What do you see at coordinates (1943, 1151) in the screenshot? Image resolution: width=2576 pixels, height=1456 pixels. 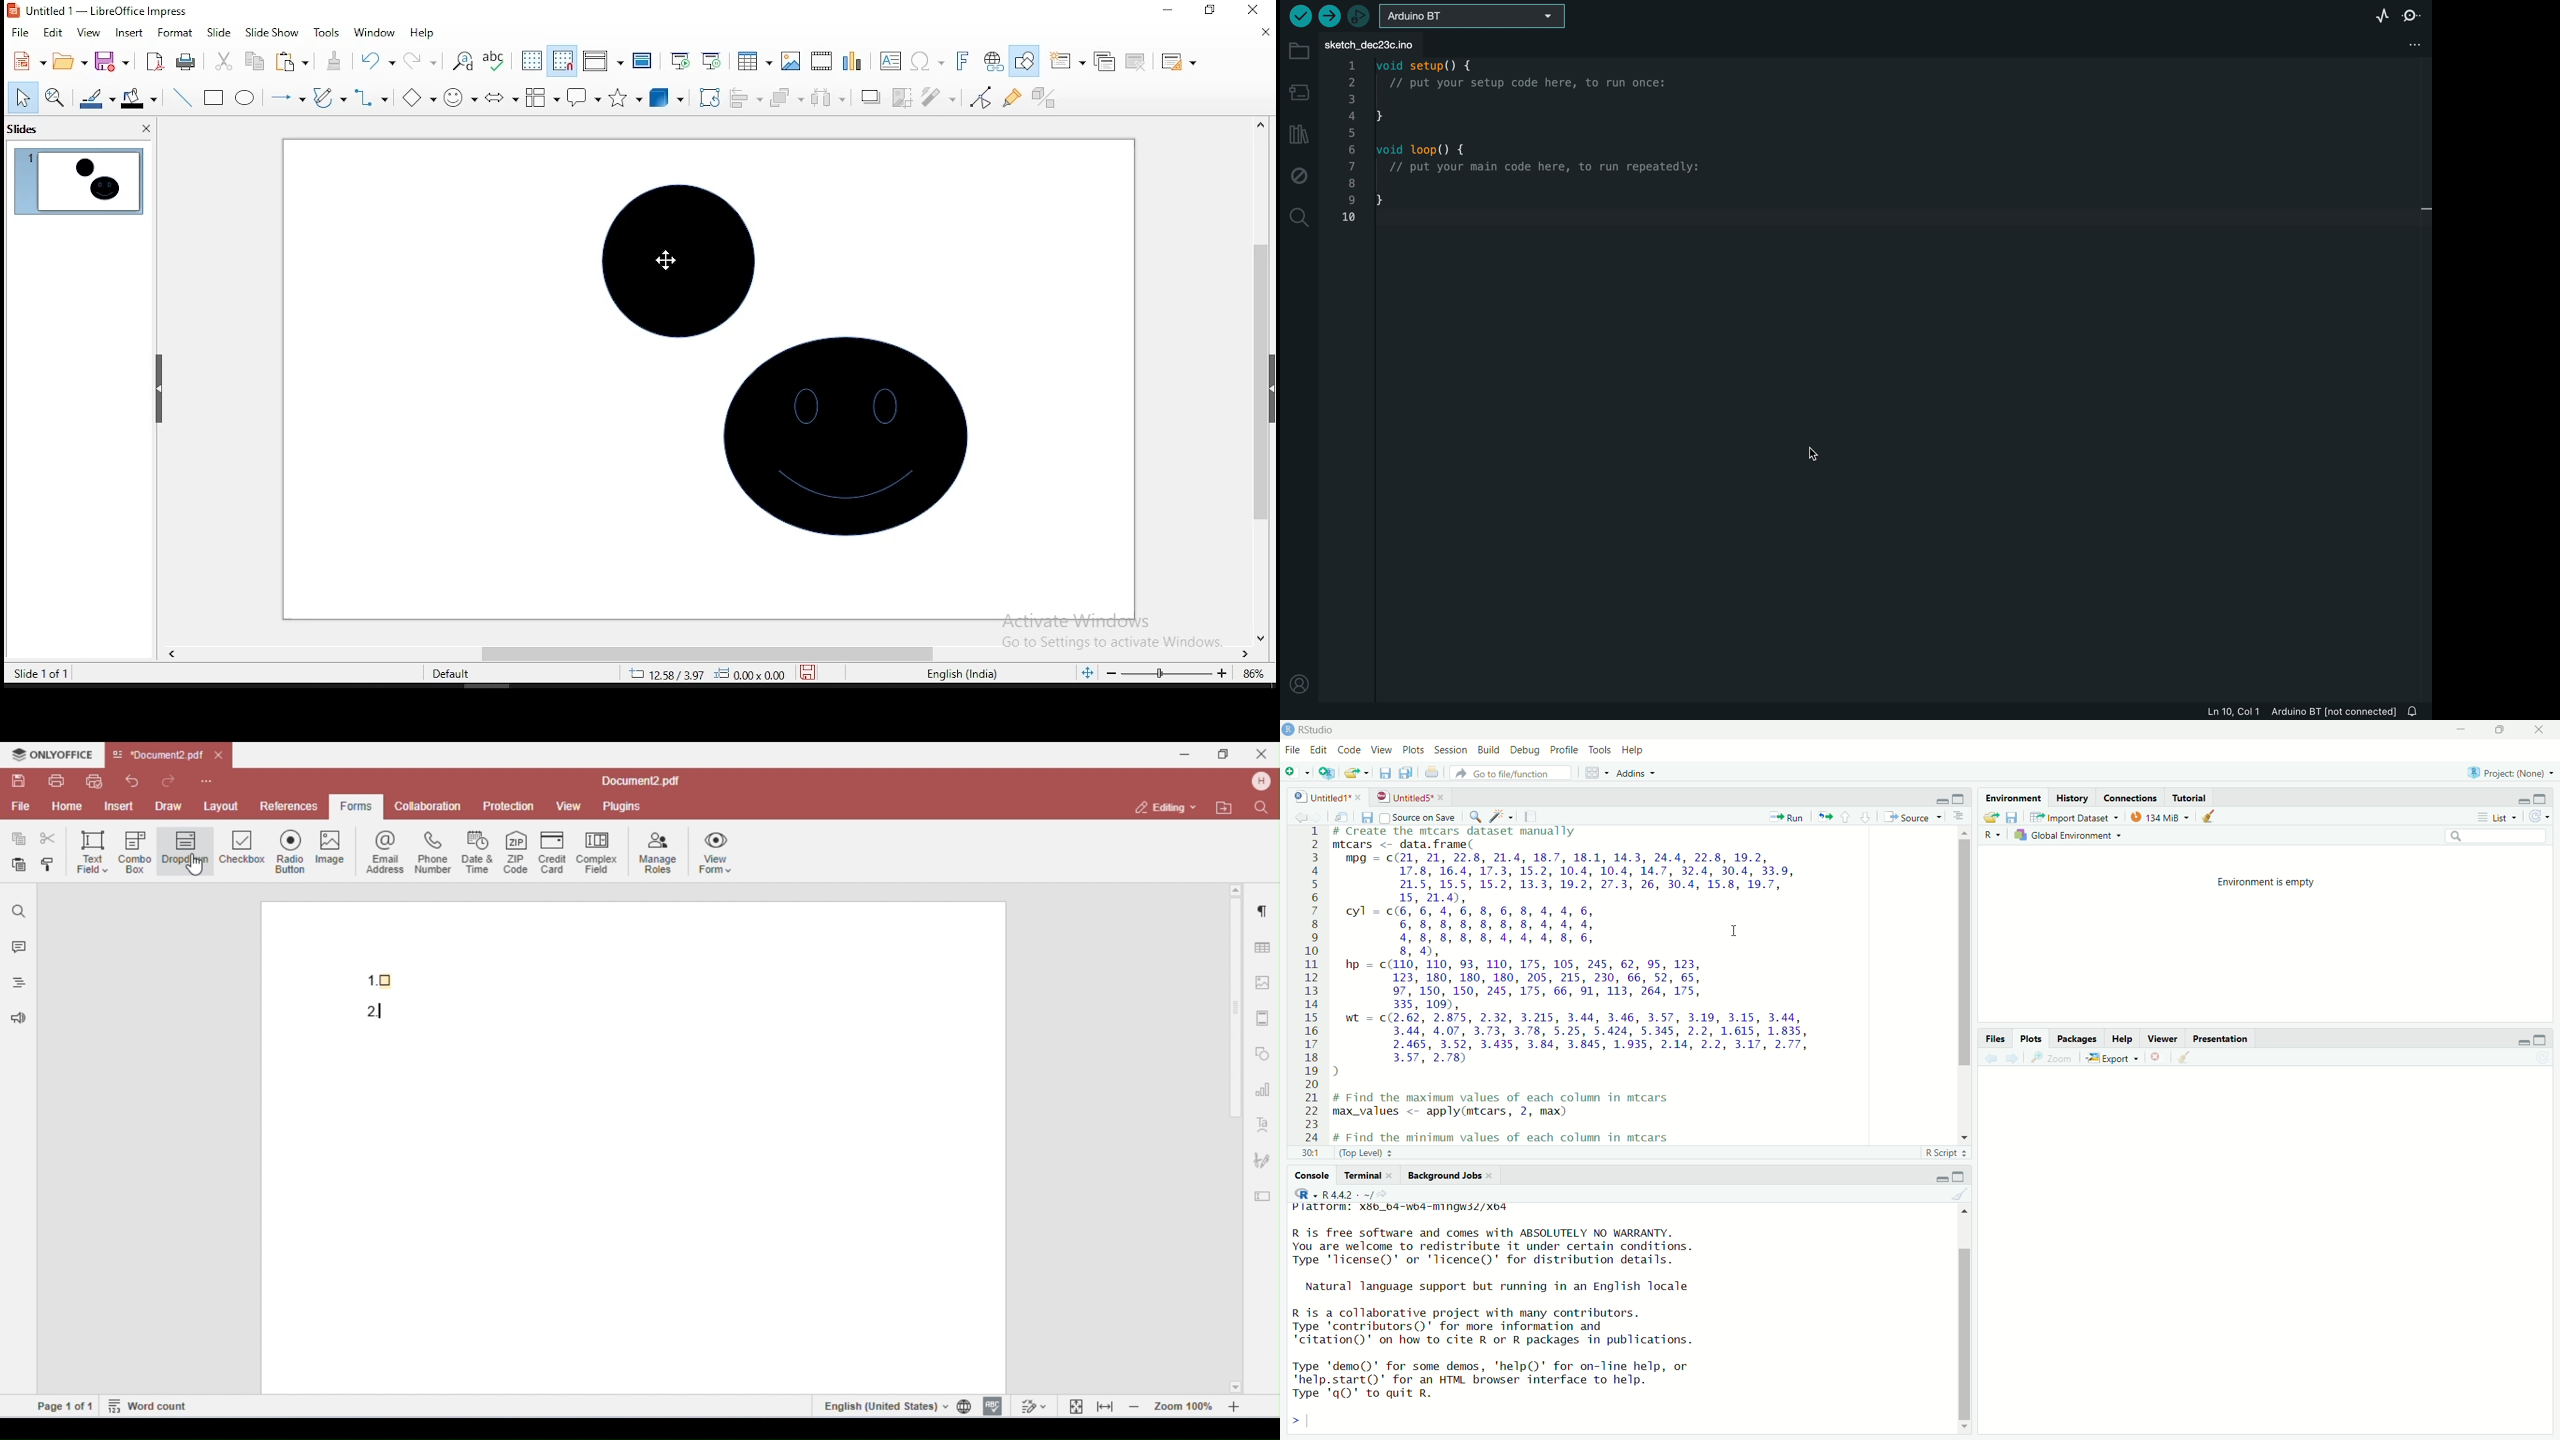 I see `R Script ` at bounding box center [1943, 1151].